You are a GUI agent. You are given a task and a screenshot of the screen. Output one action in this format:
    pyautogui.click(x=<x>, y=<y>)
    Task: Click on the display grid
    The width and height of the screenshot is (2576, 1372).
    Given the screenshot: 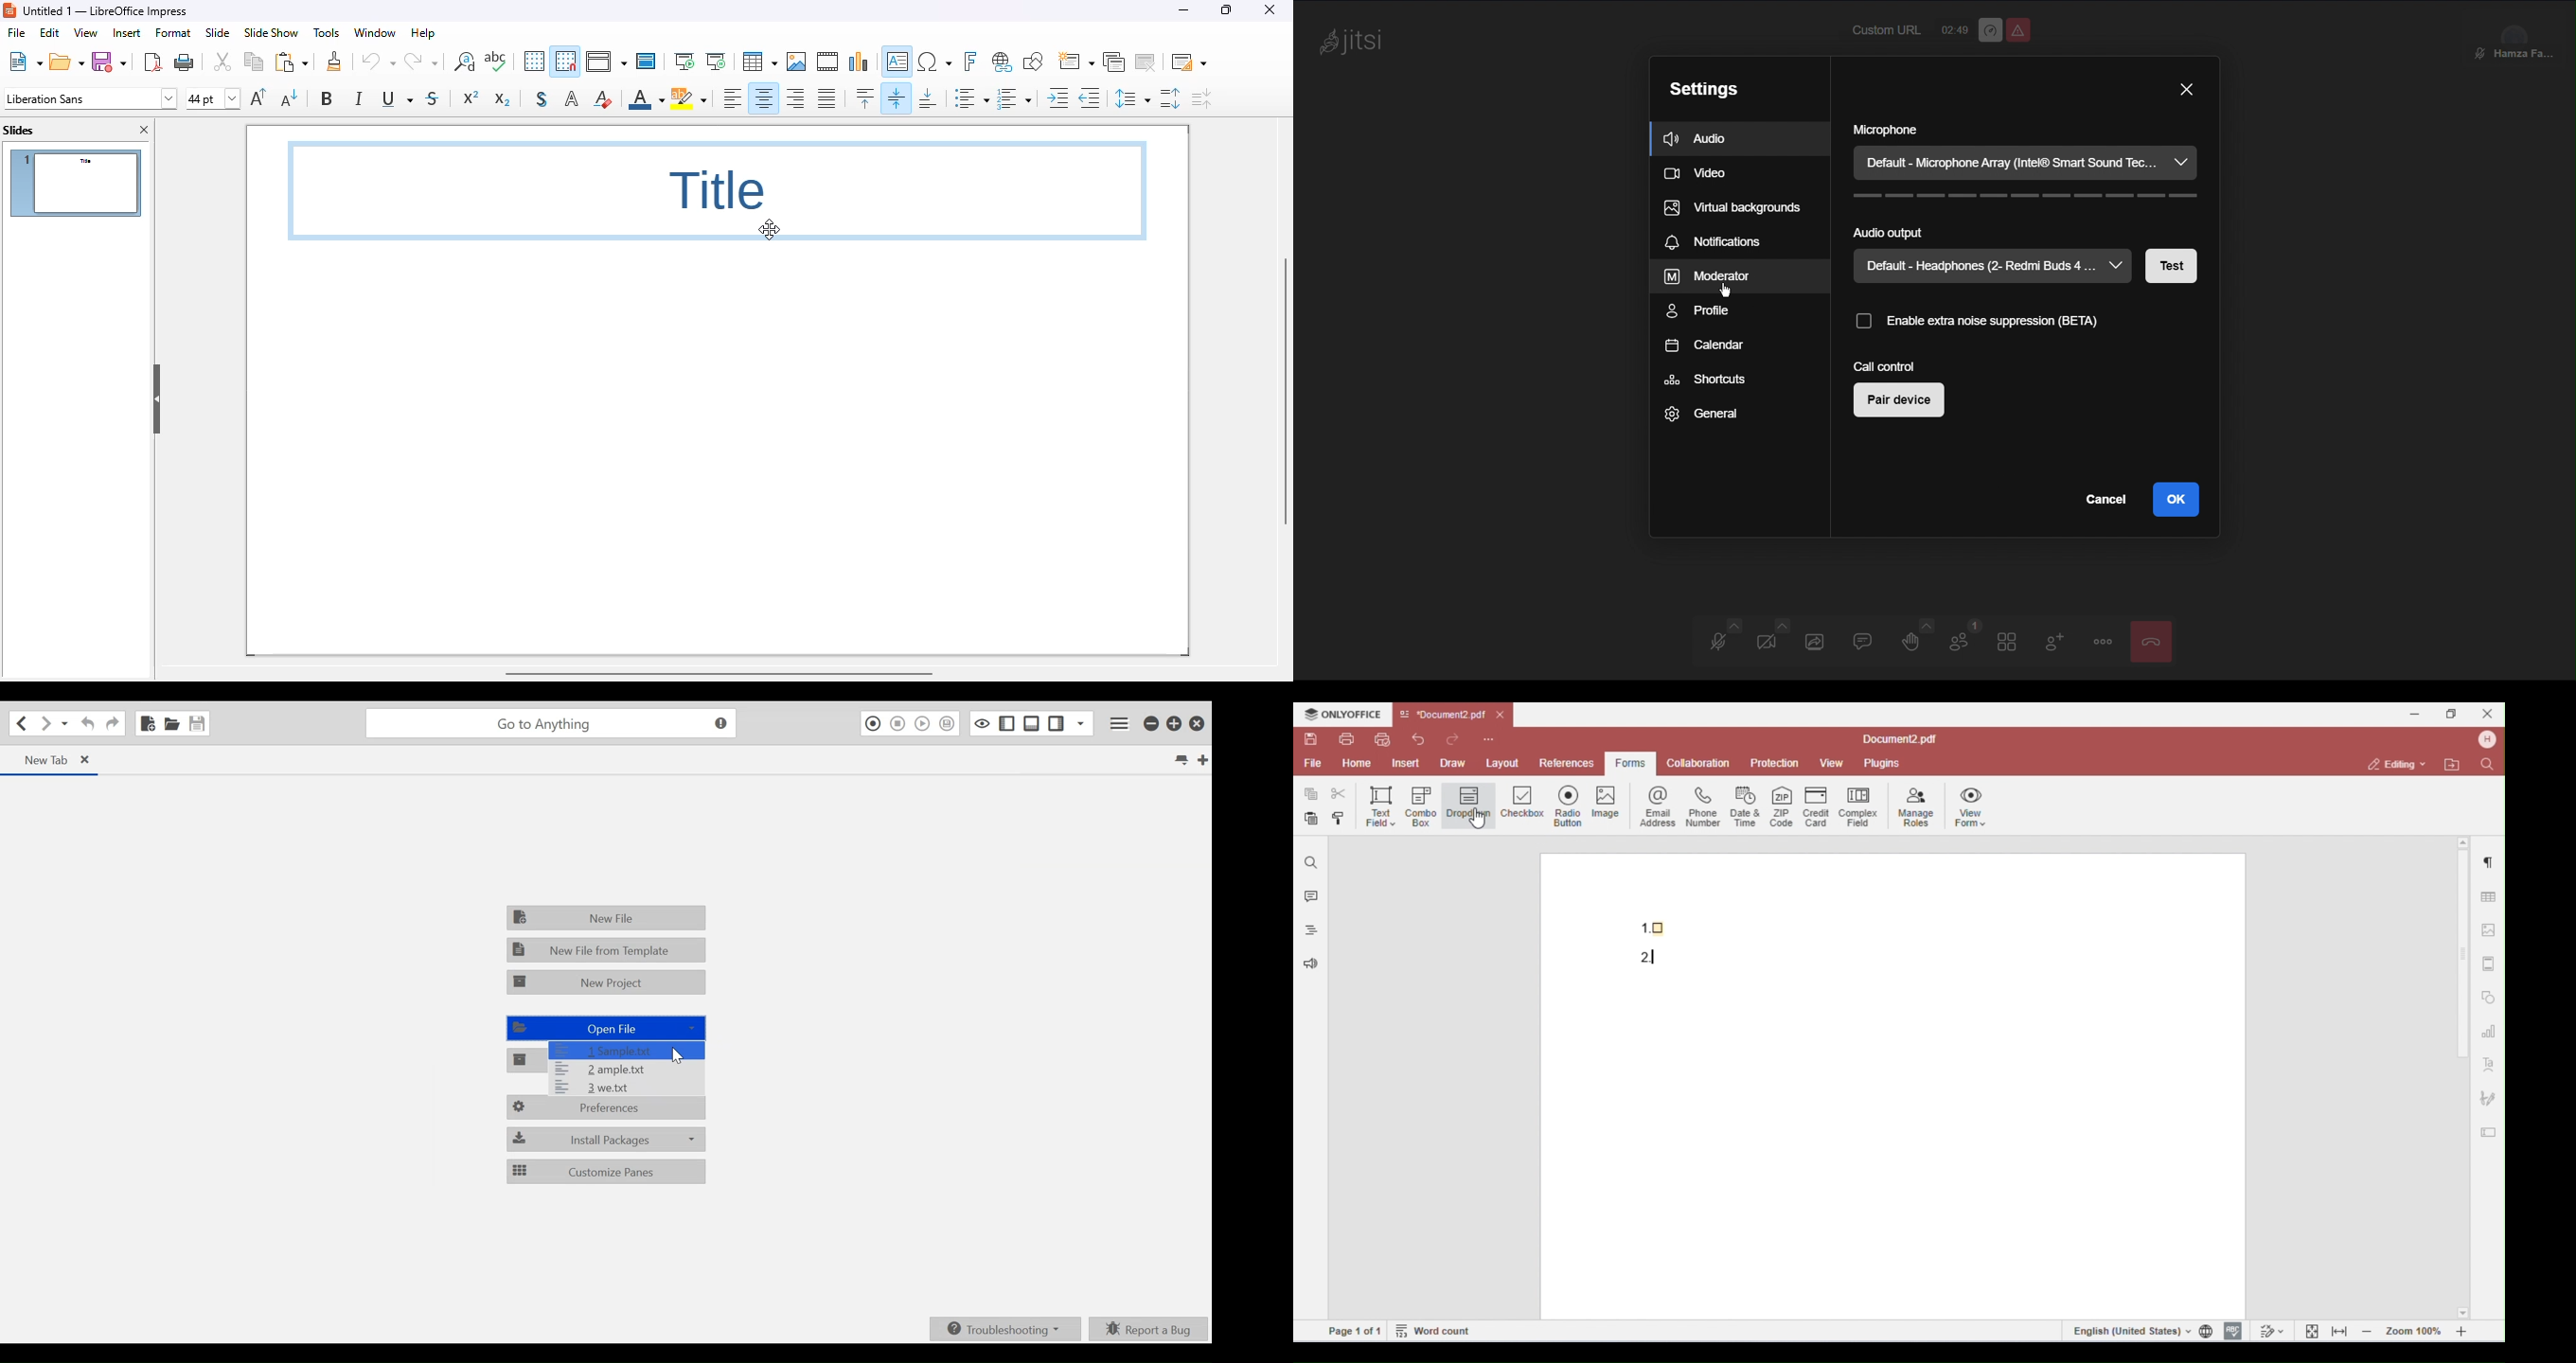 What is the action you would take?
    pyautogui.click(x=534, y=61)
    